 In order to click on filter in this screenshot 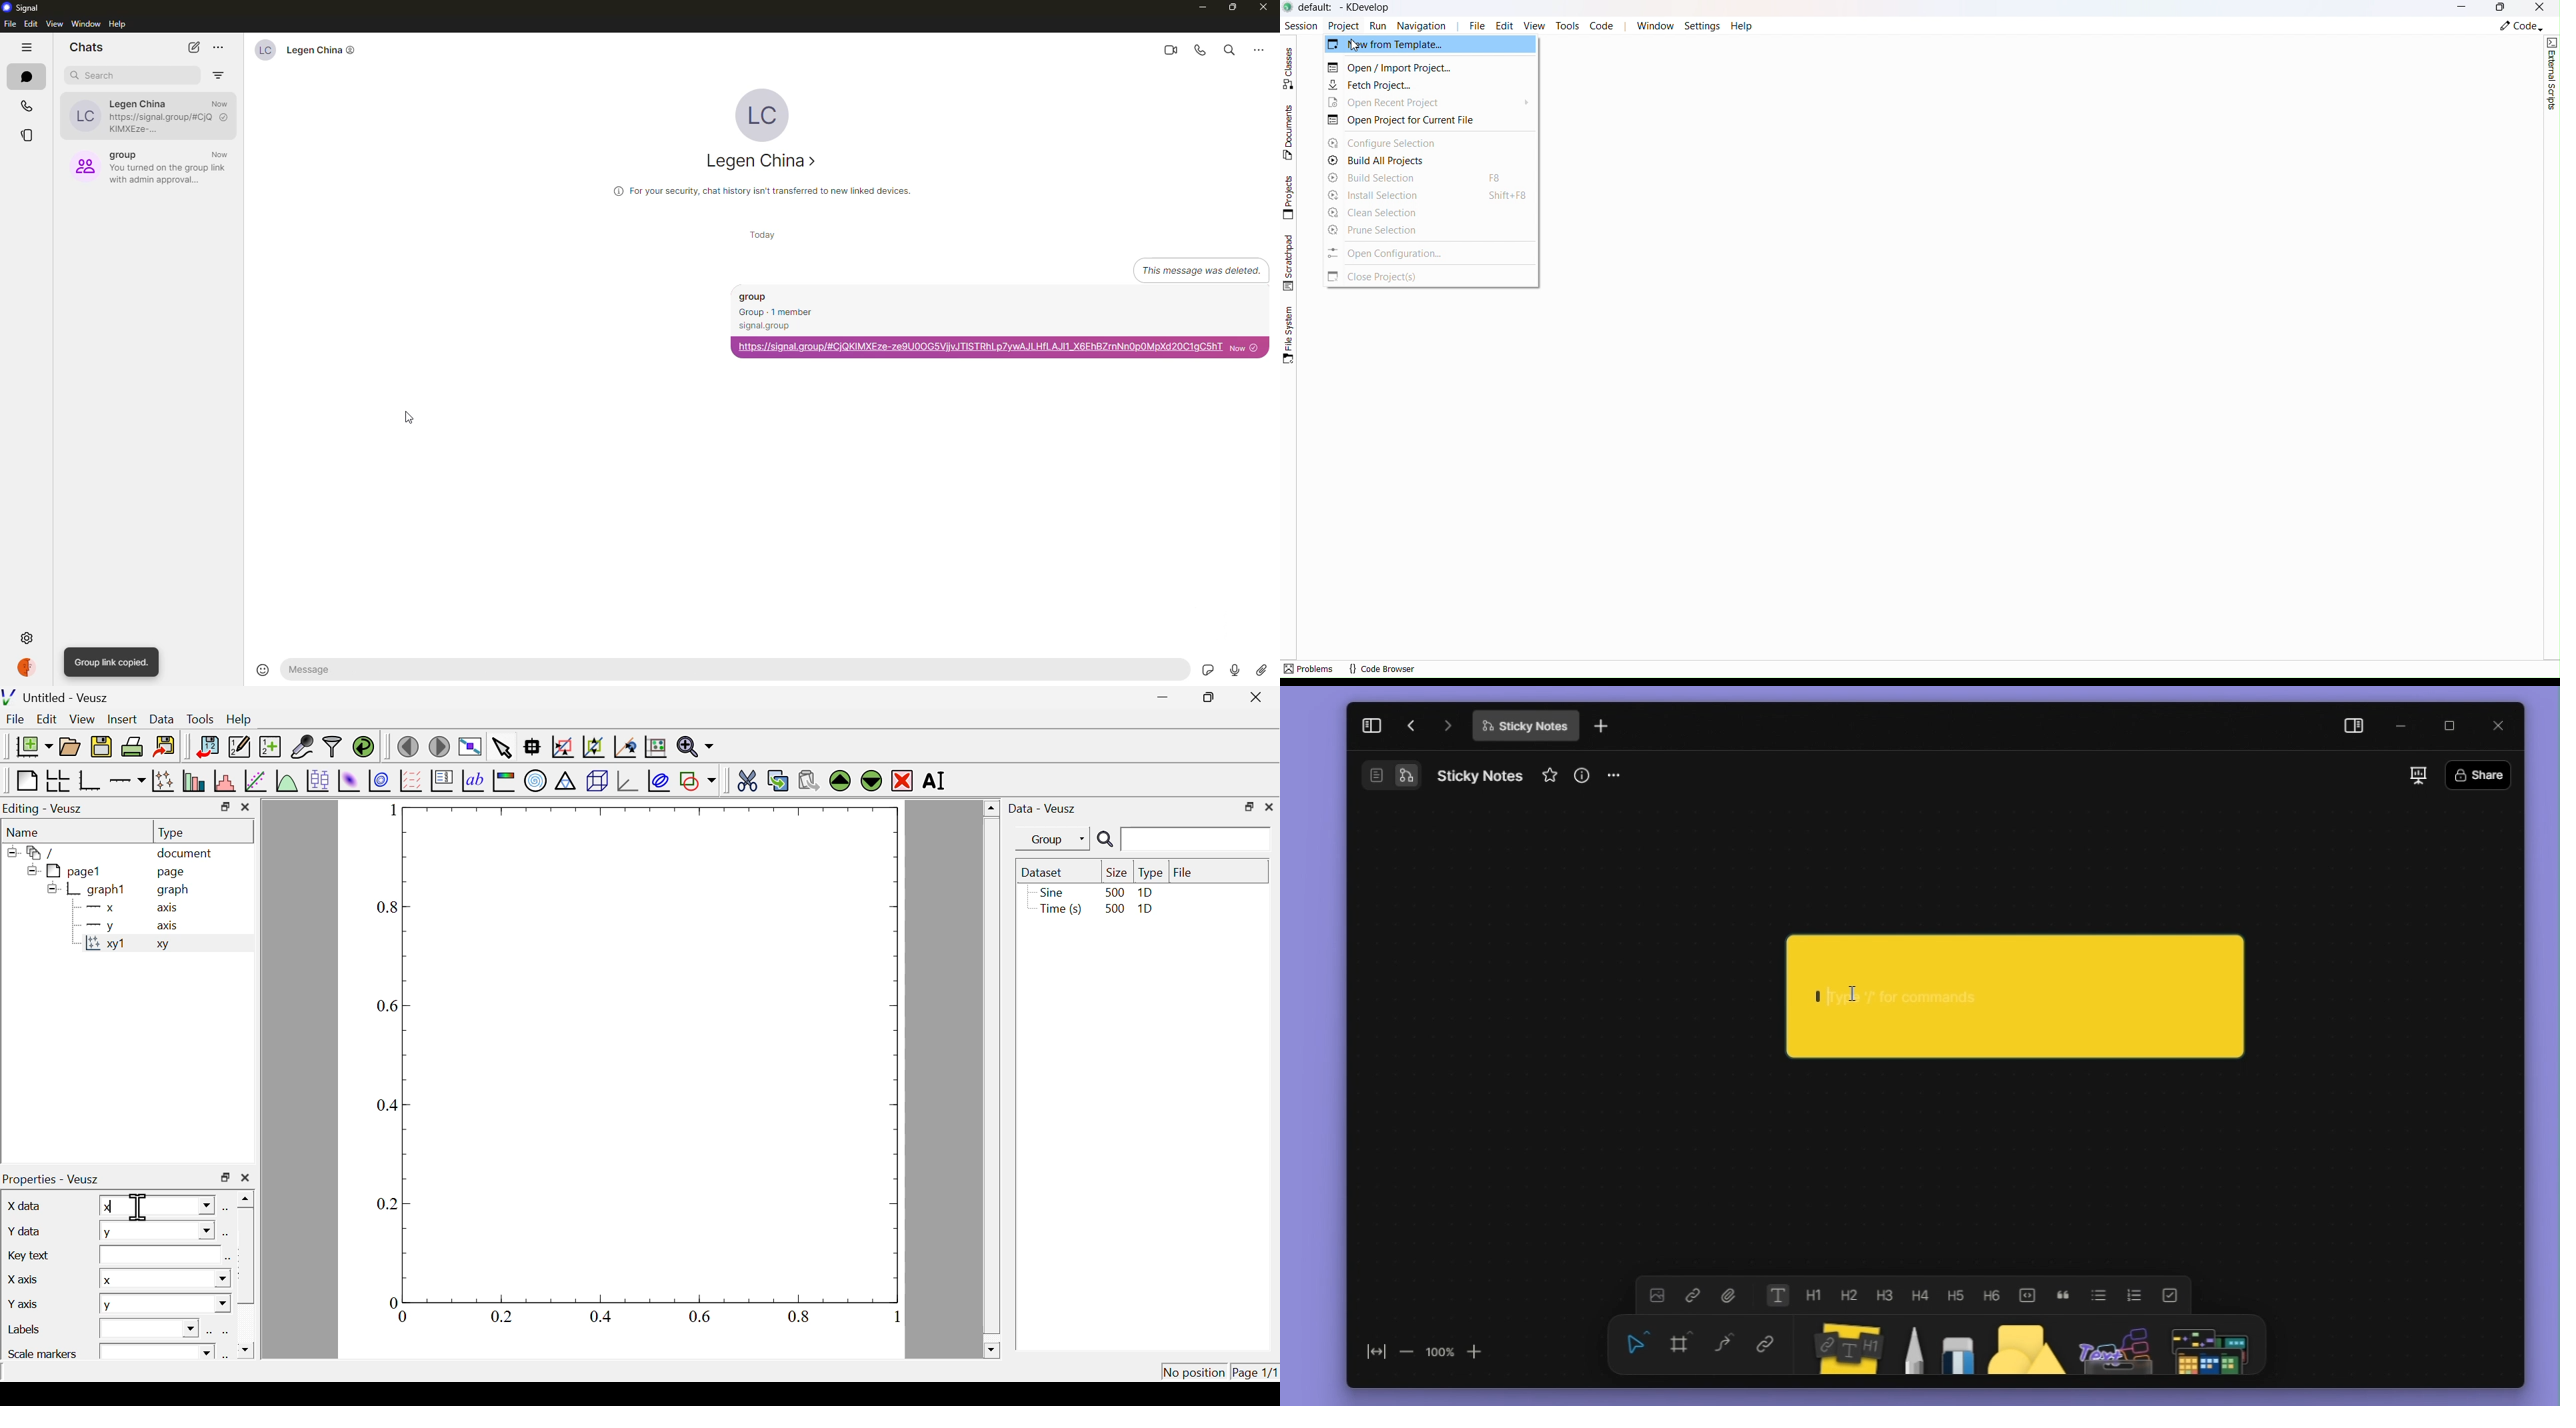, I will do `click(219, 72)`.